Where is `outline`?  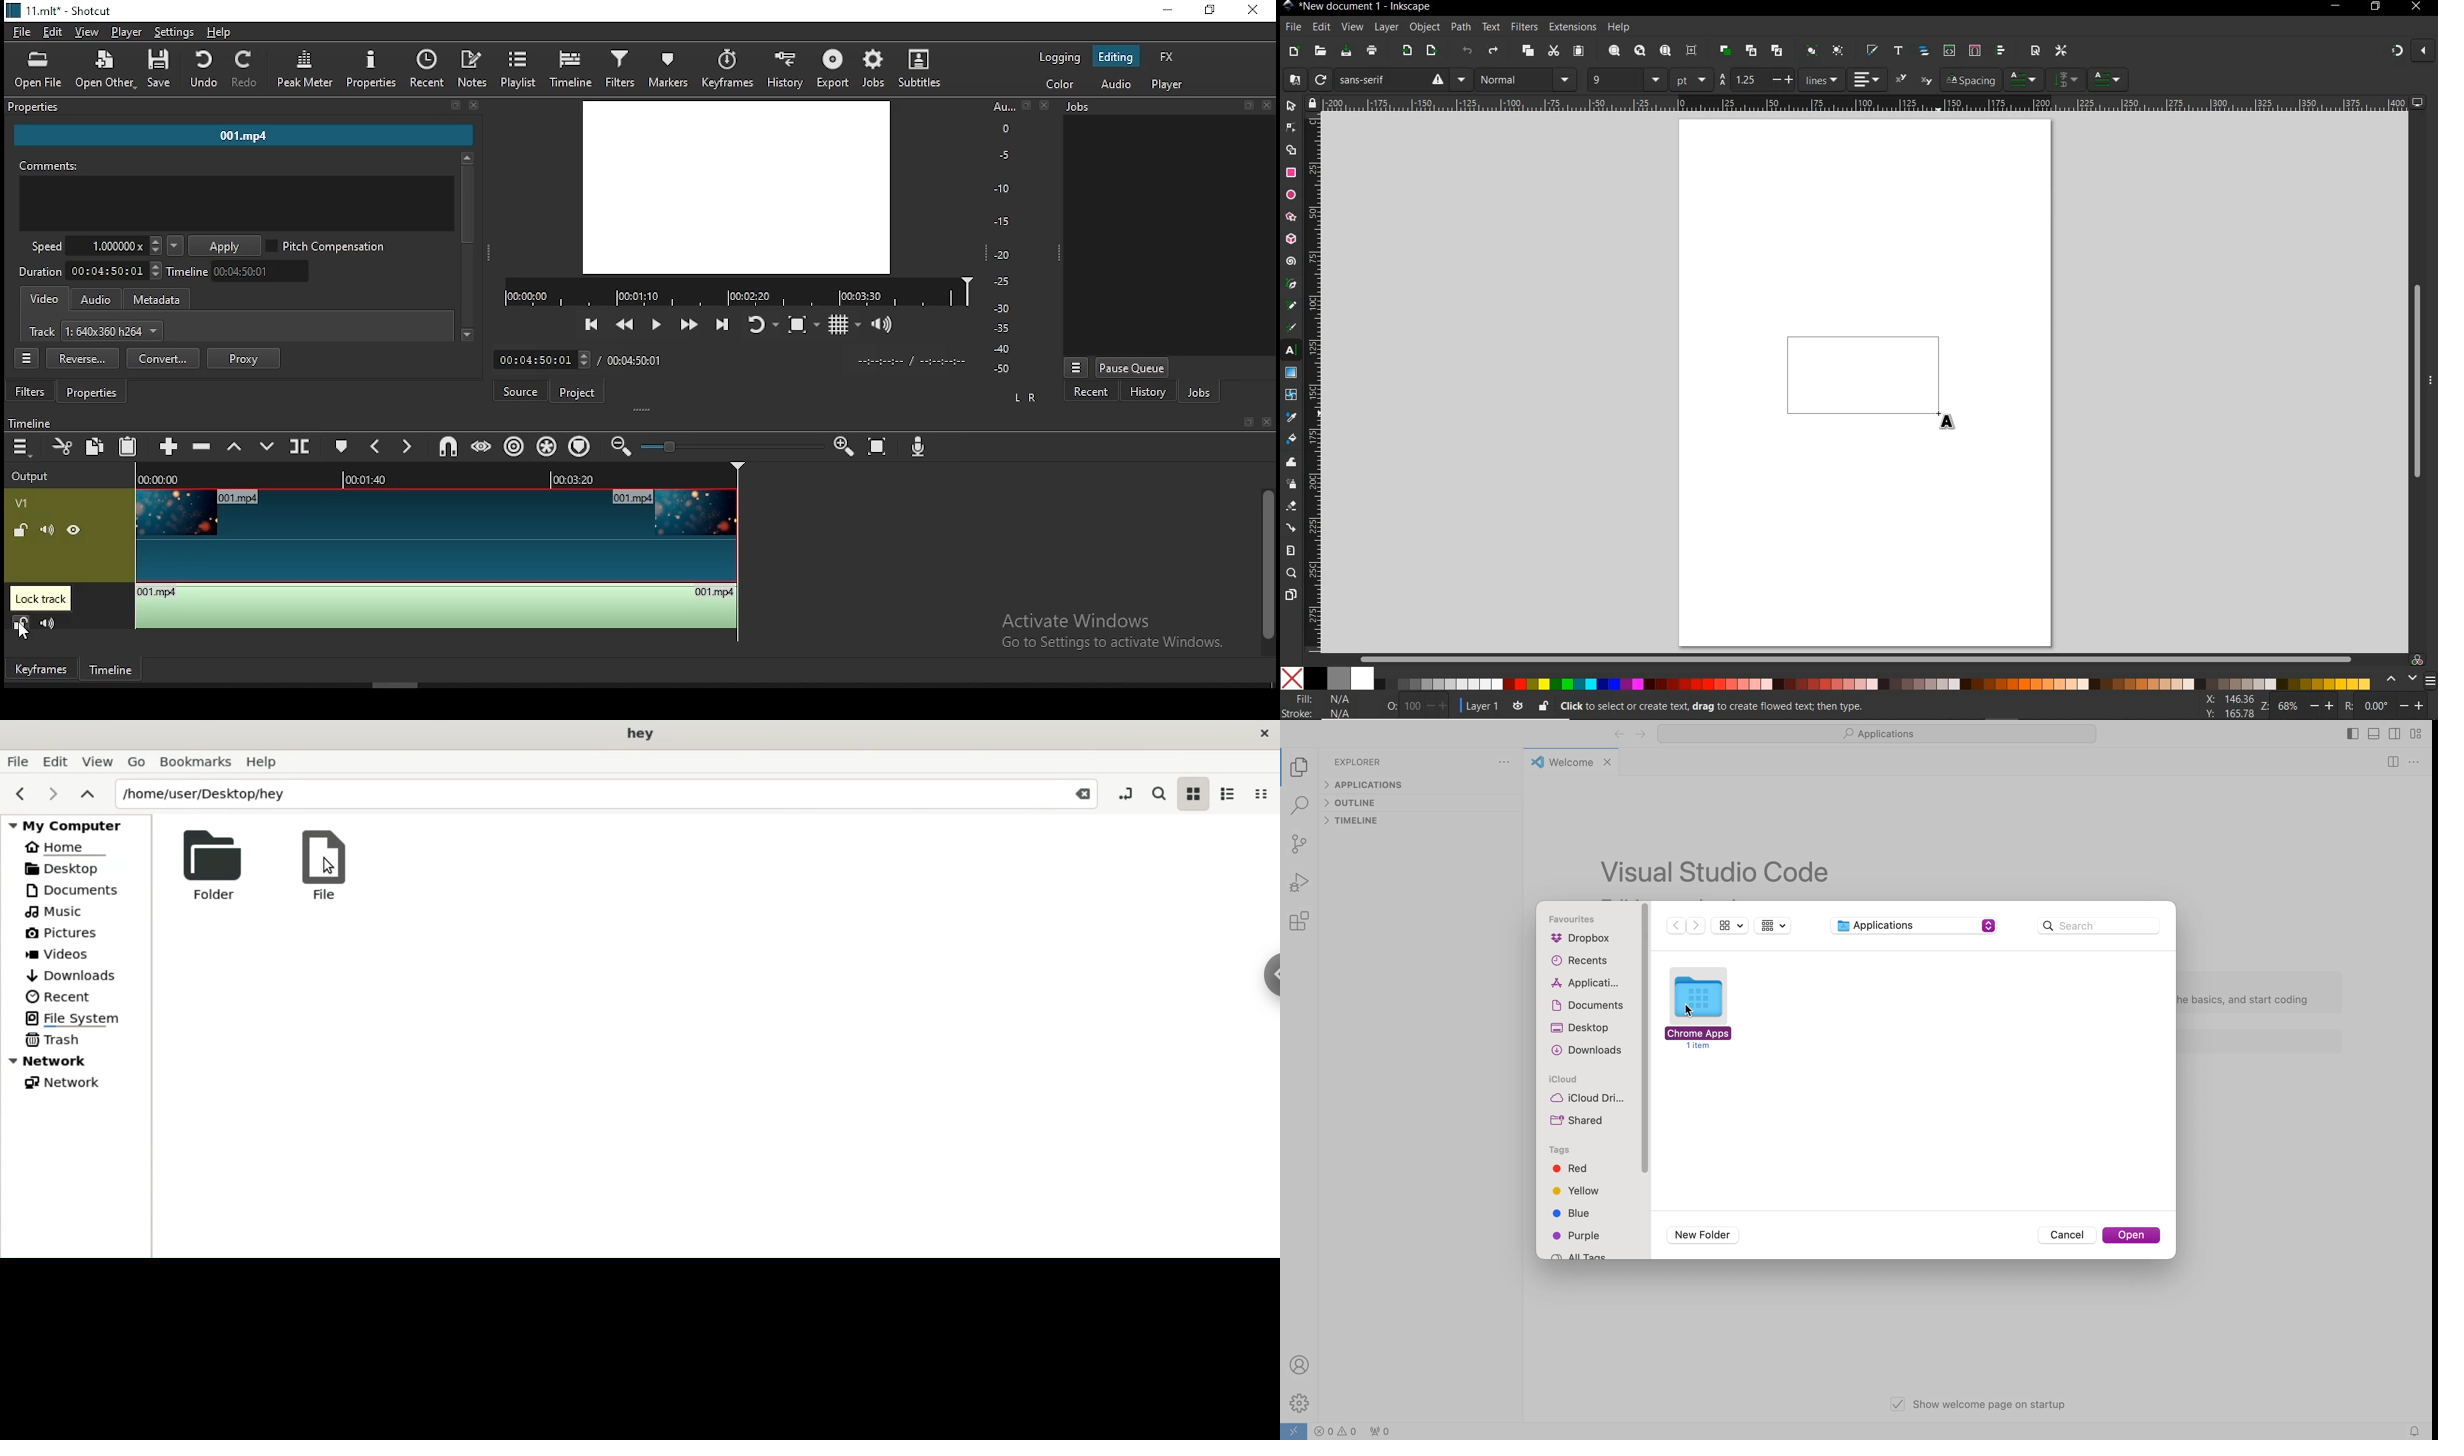
outline is located at coordinates (1355, 803).